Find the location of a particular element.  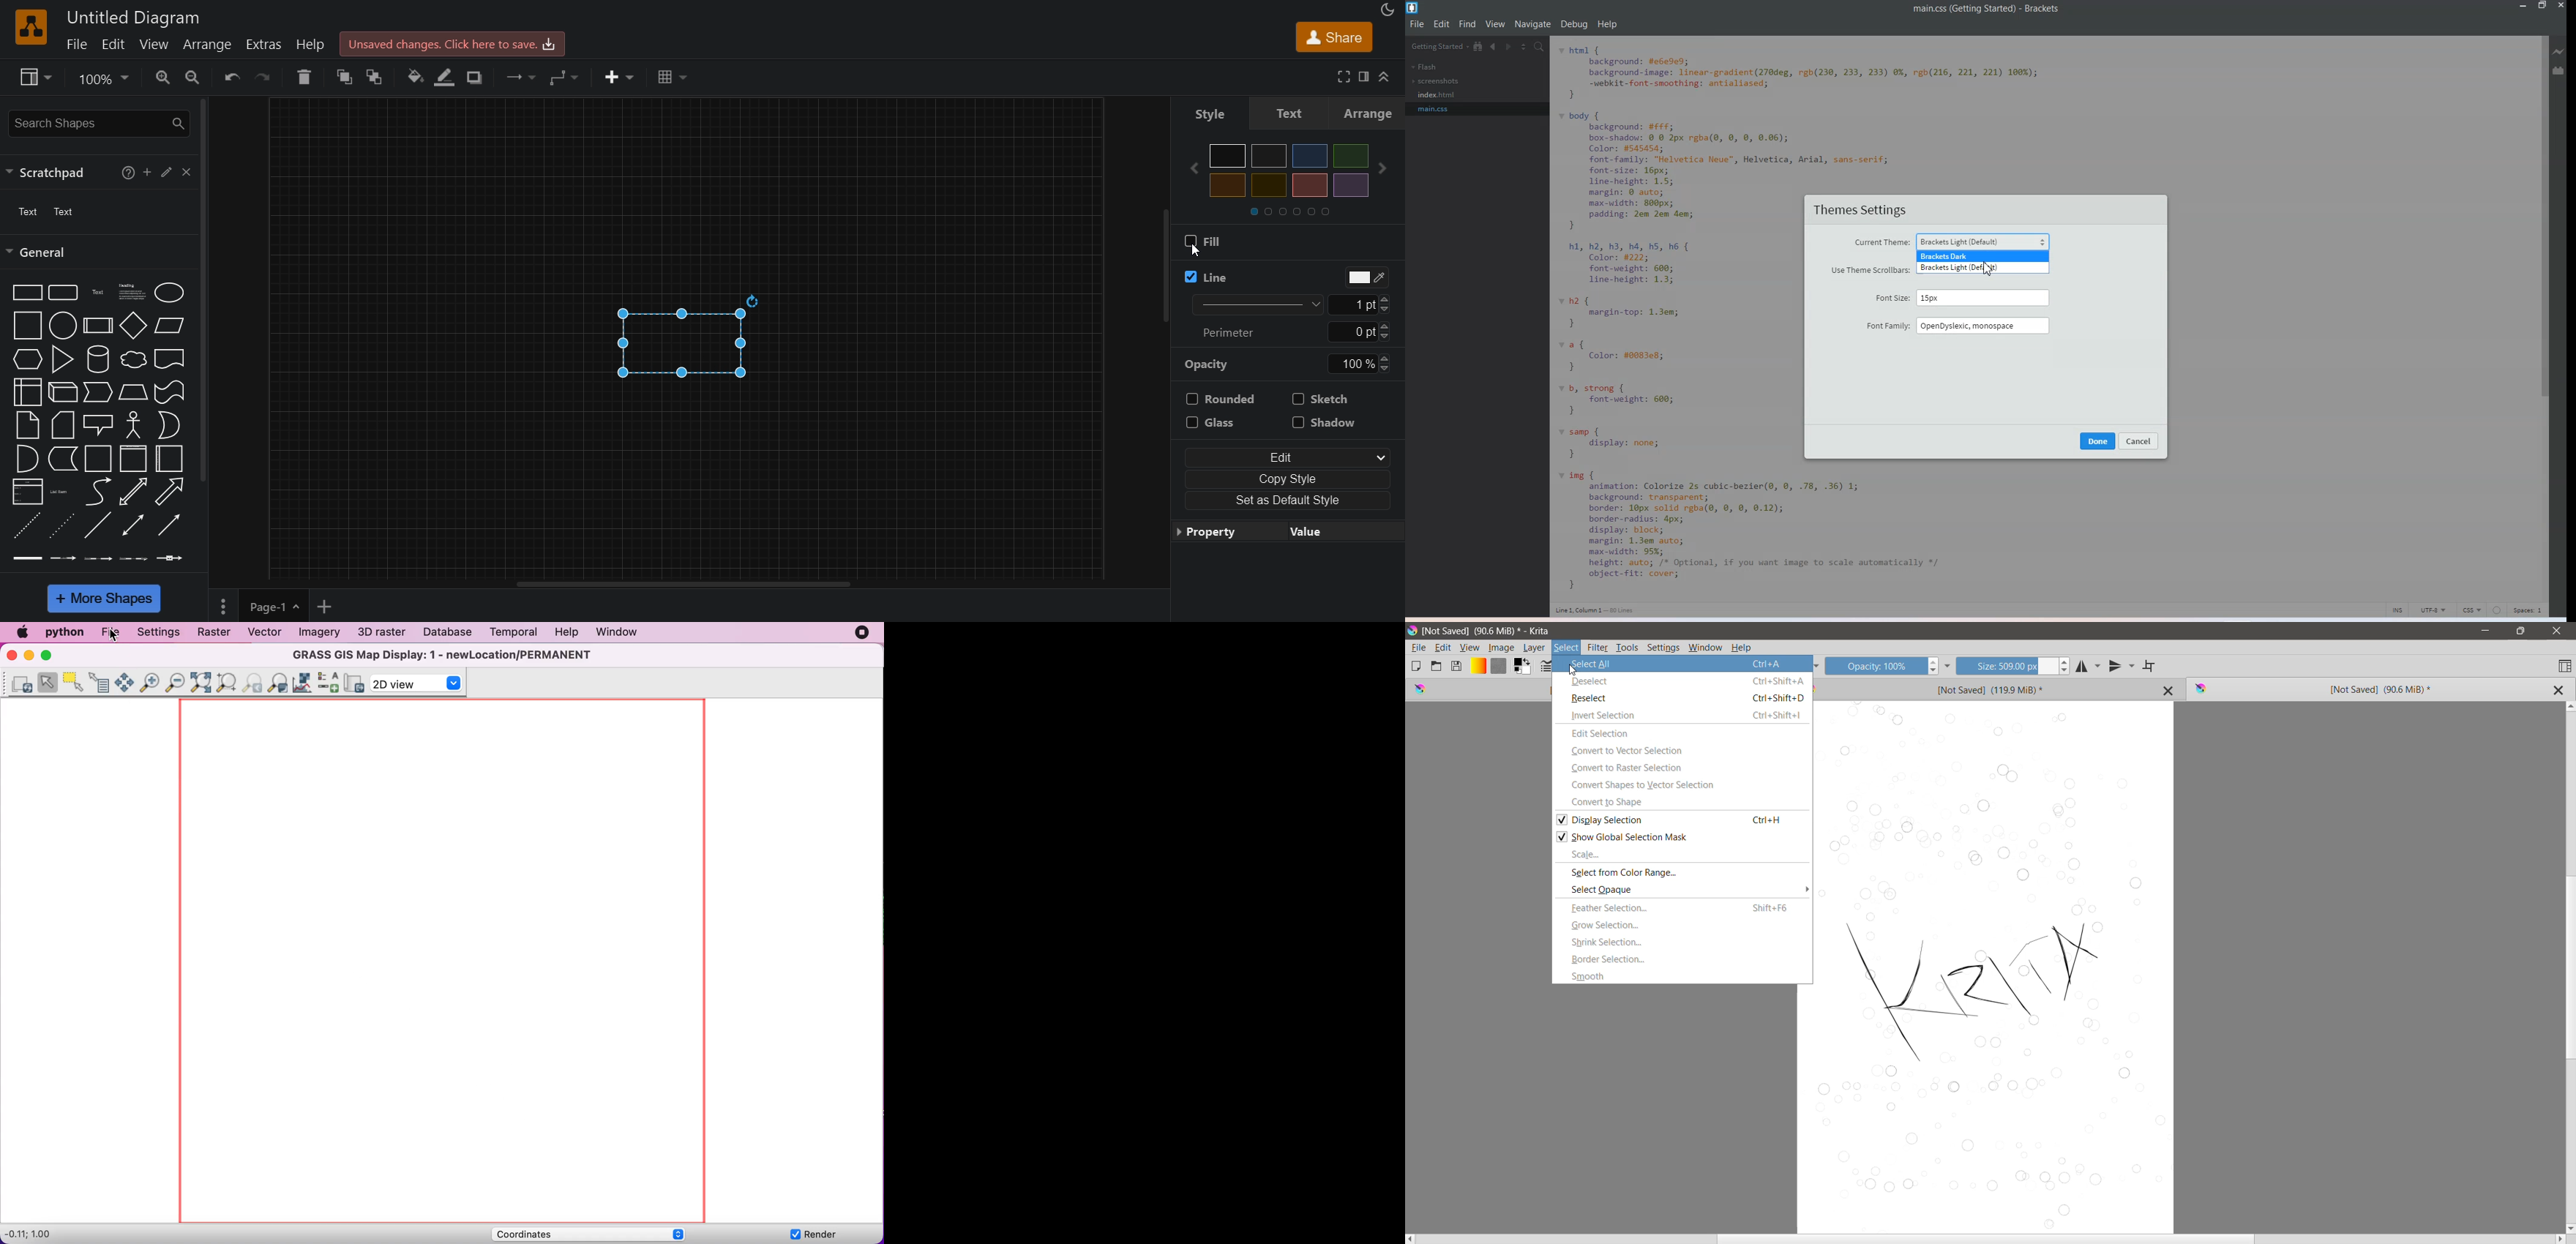

Split screen vertically and Horizontally is located at coordinates (1525, 47).